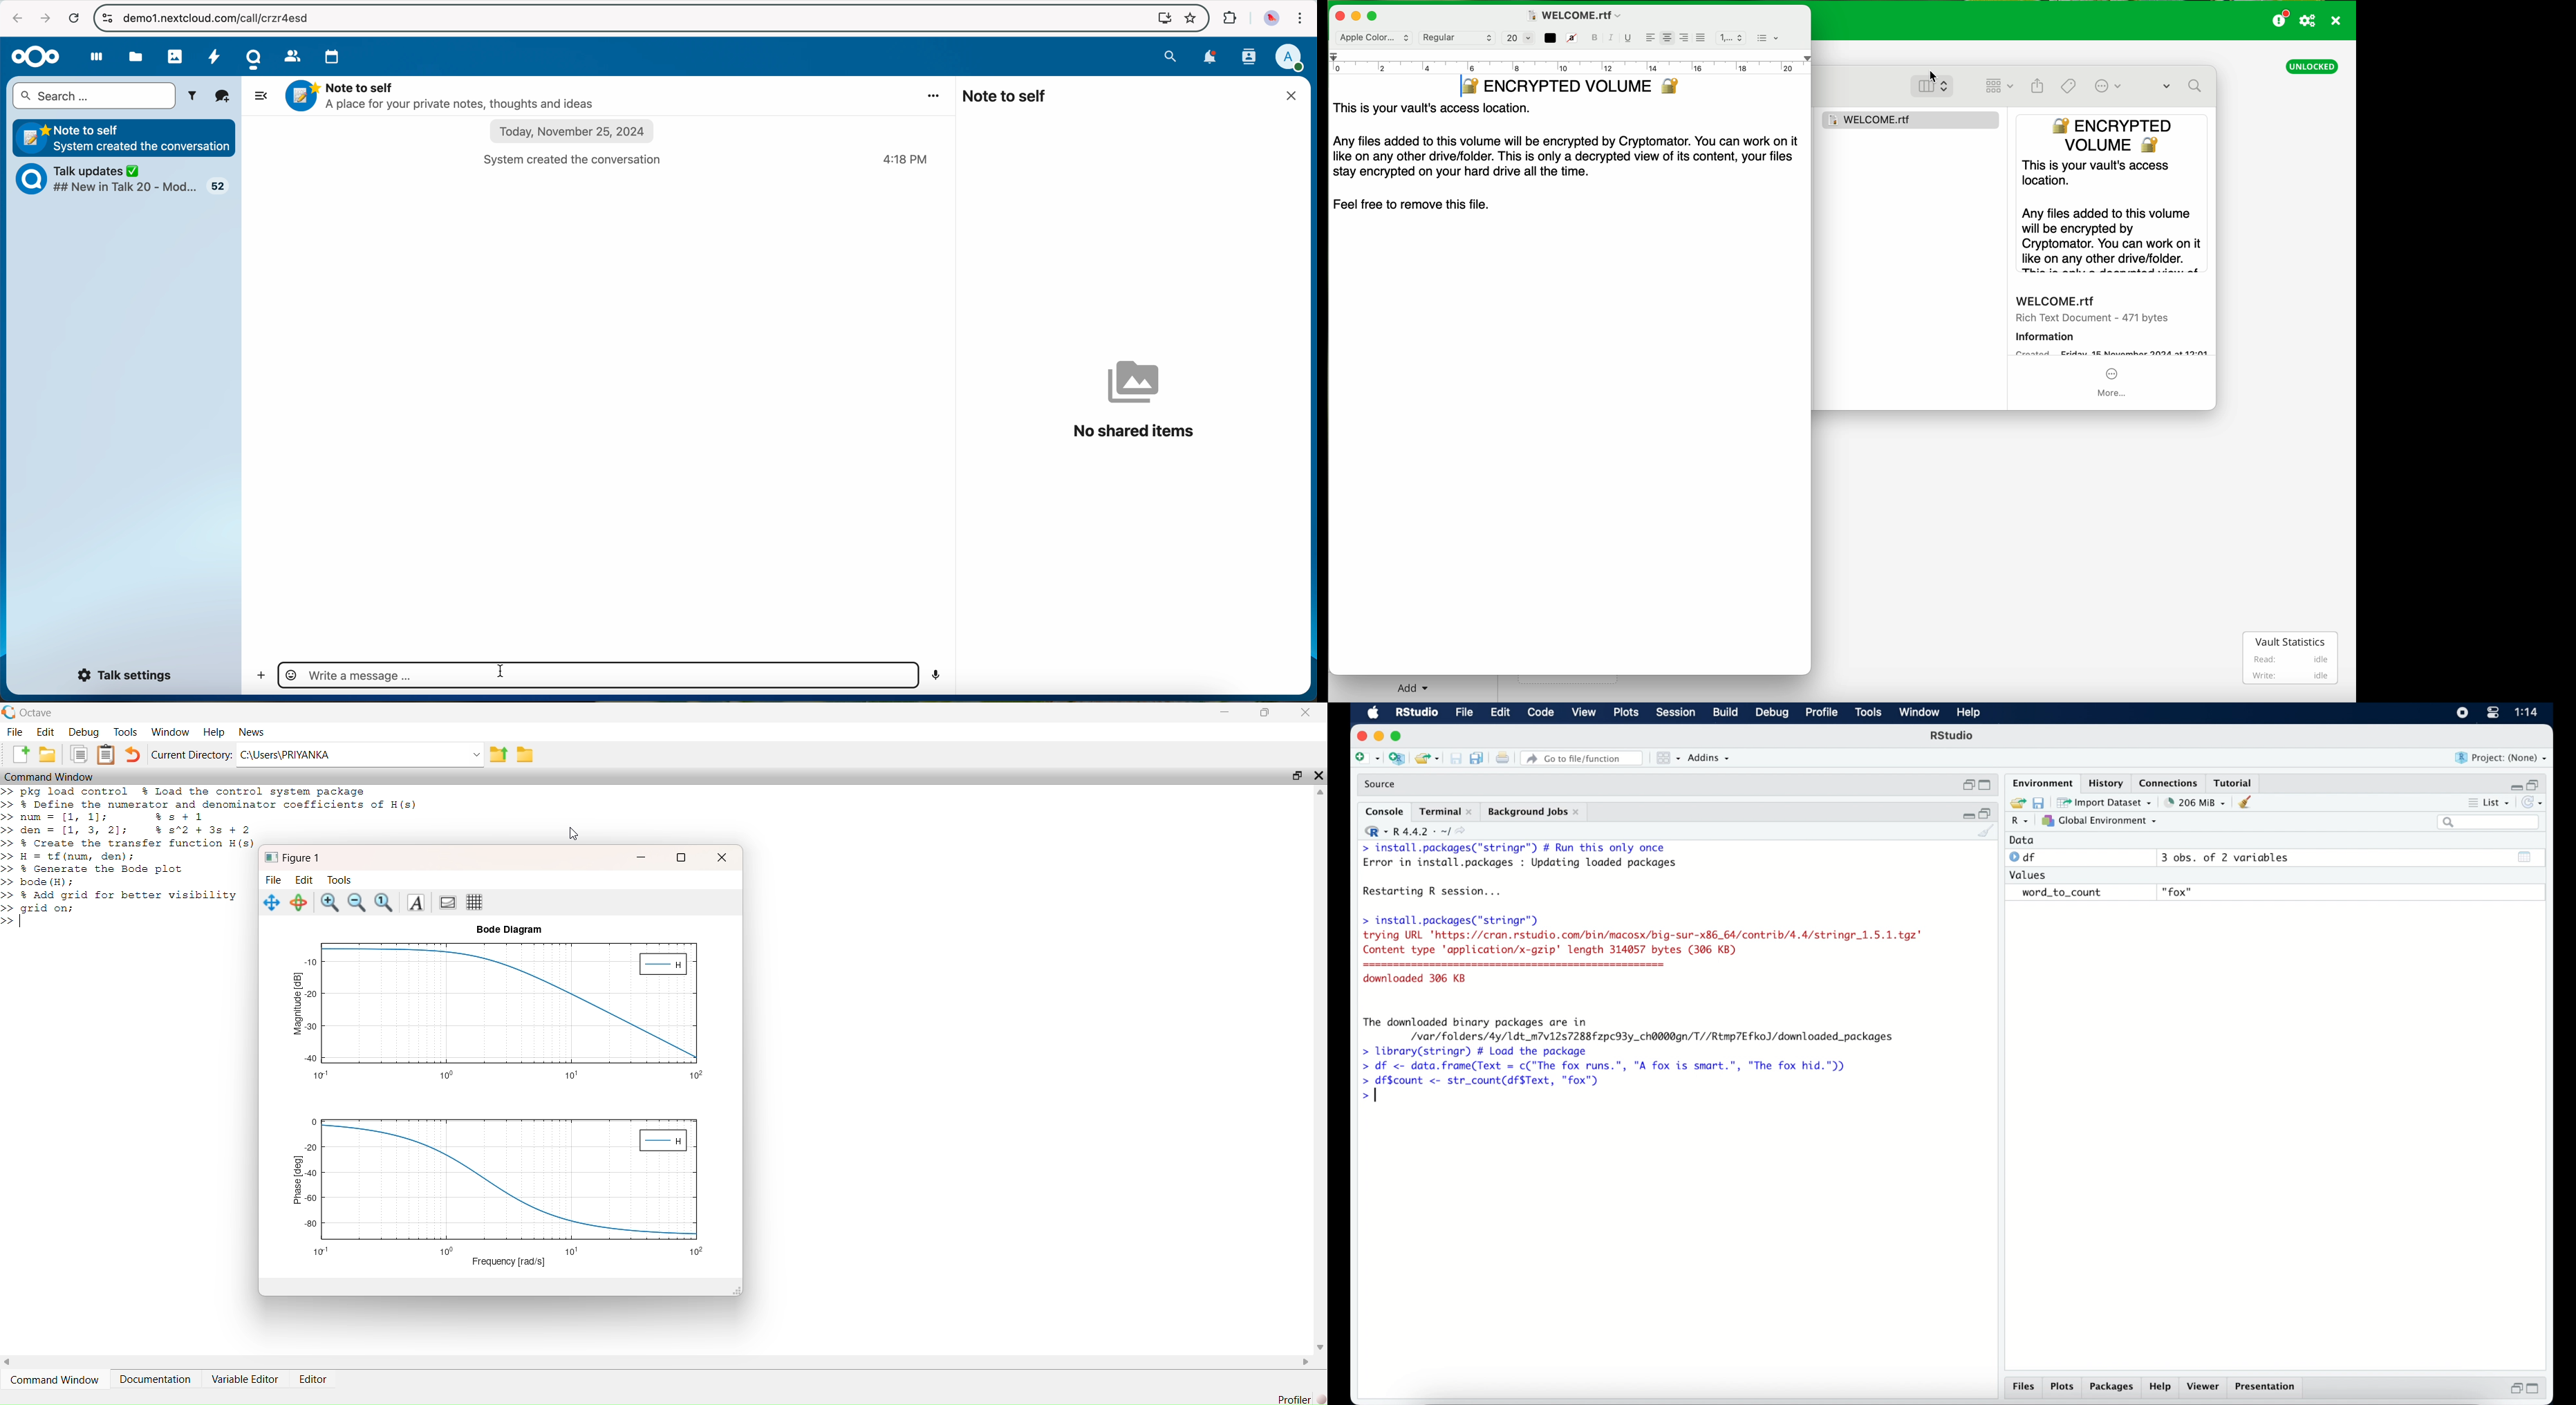  What do you see at coordinates (48, 754) in the screenshot?
I see `Open an existing file in editor` at bounding box center [48, 754].